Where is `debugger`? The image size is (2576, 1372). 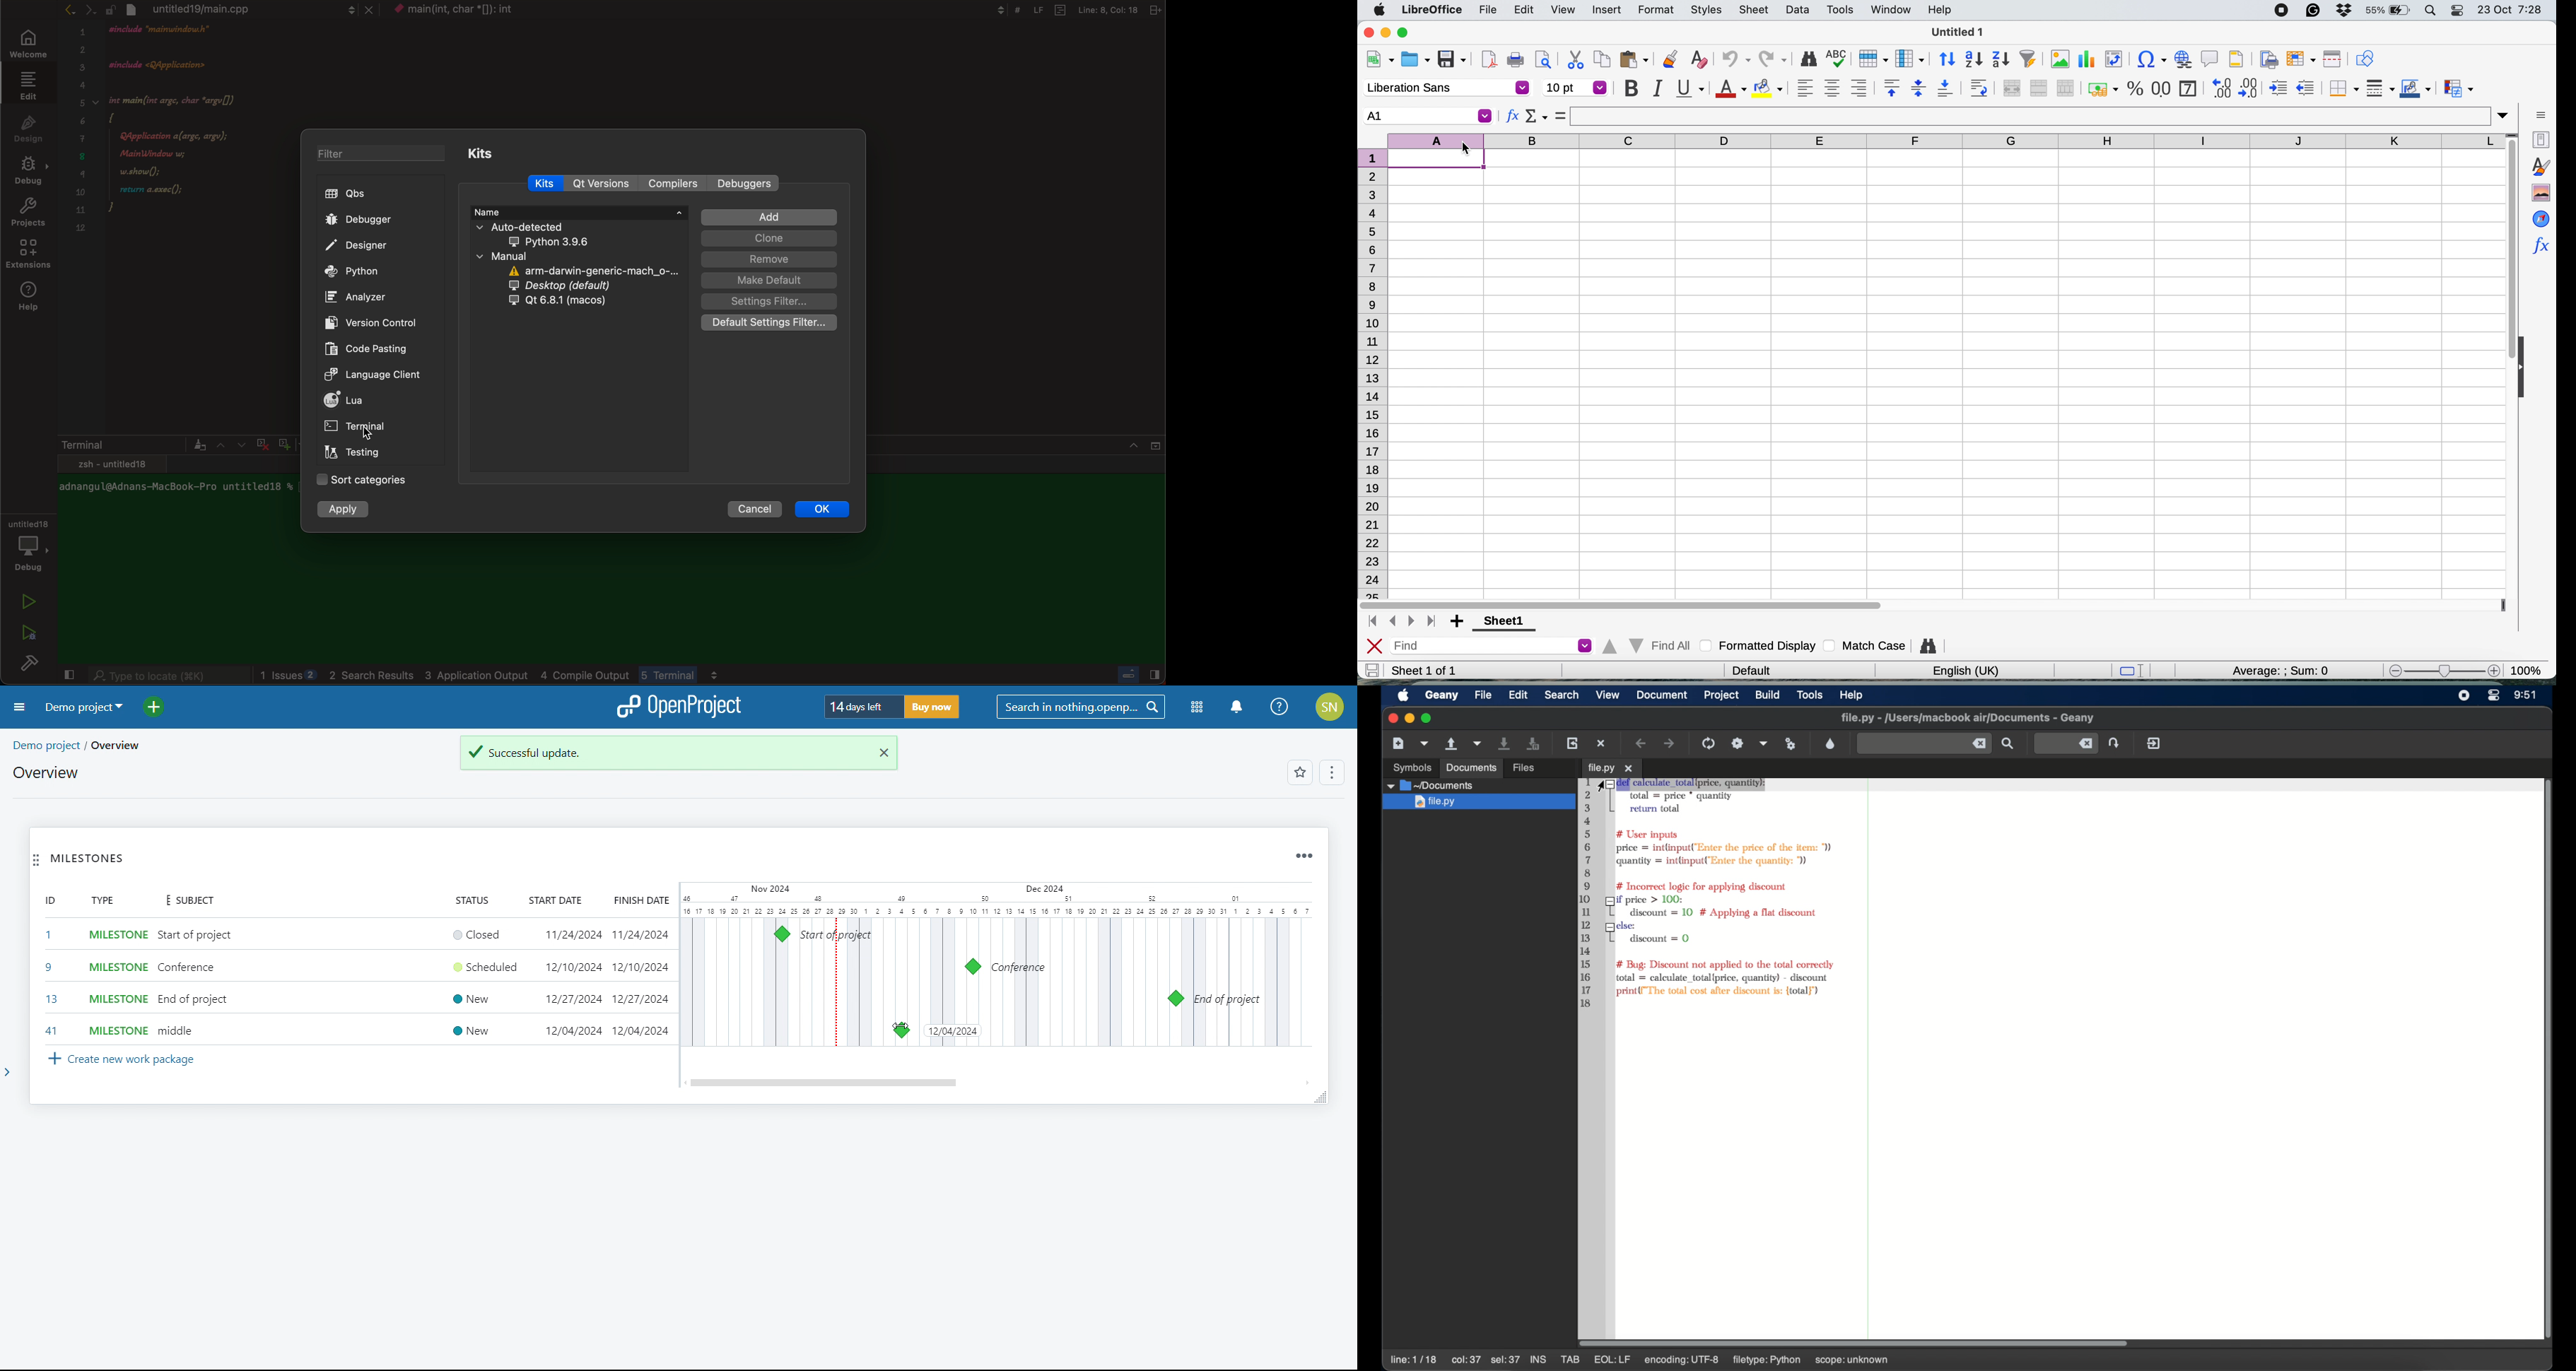
debugger is located at coordinates (374, 219).